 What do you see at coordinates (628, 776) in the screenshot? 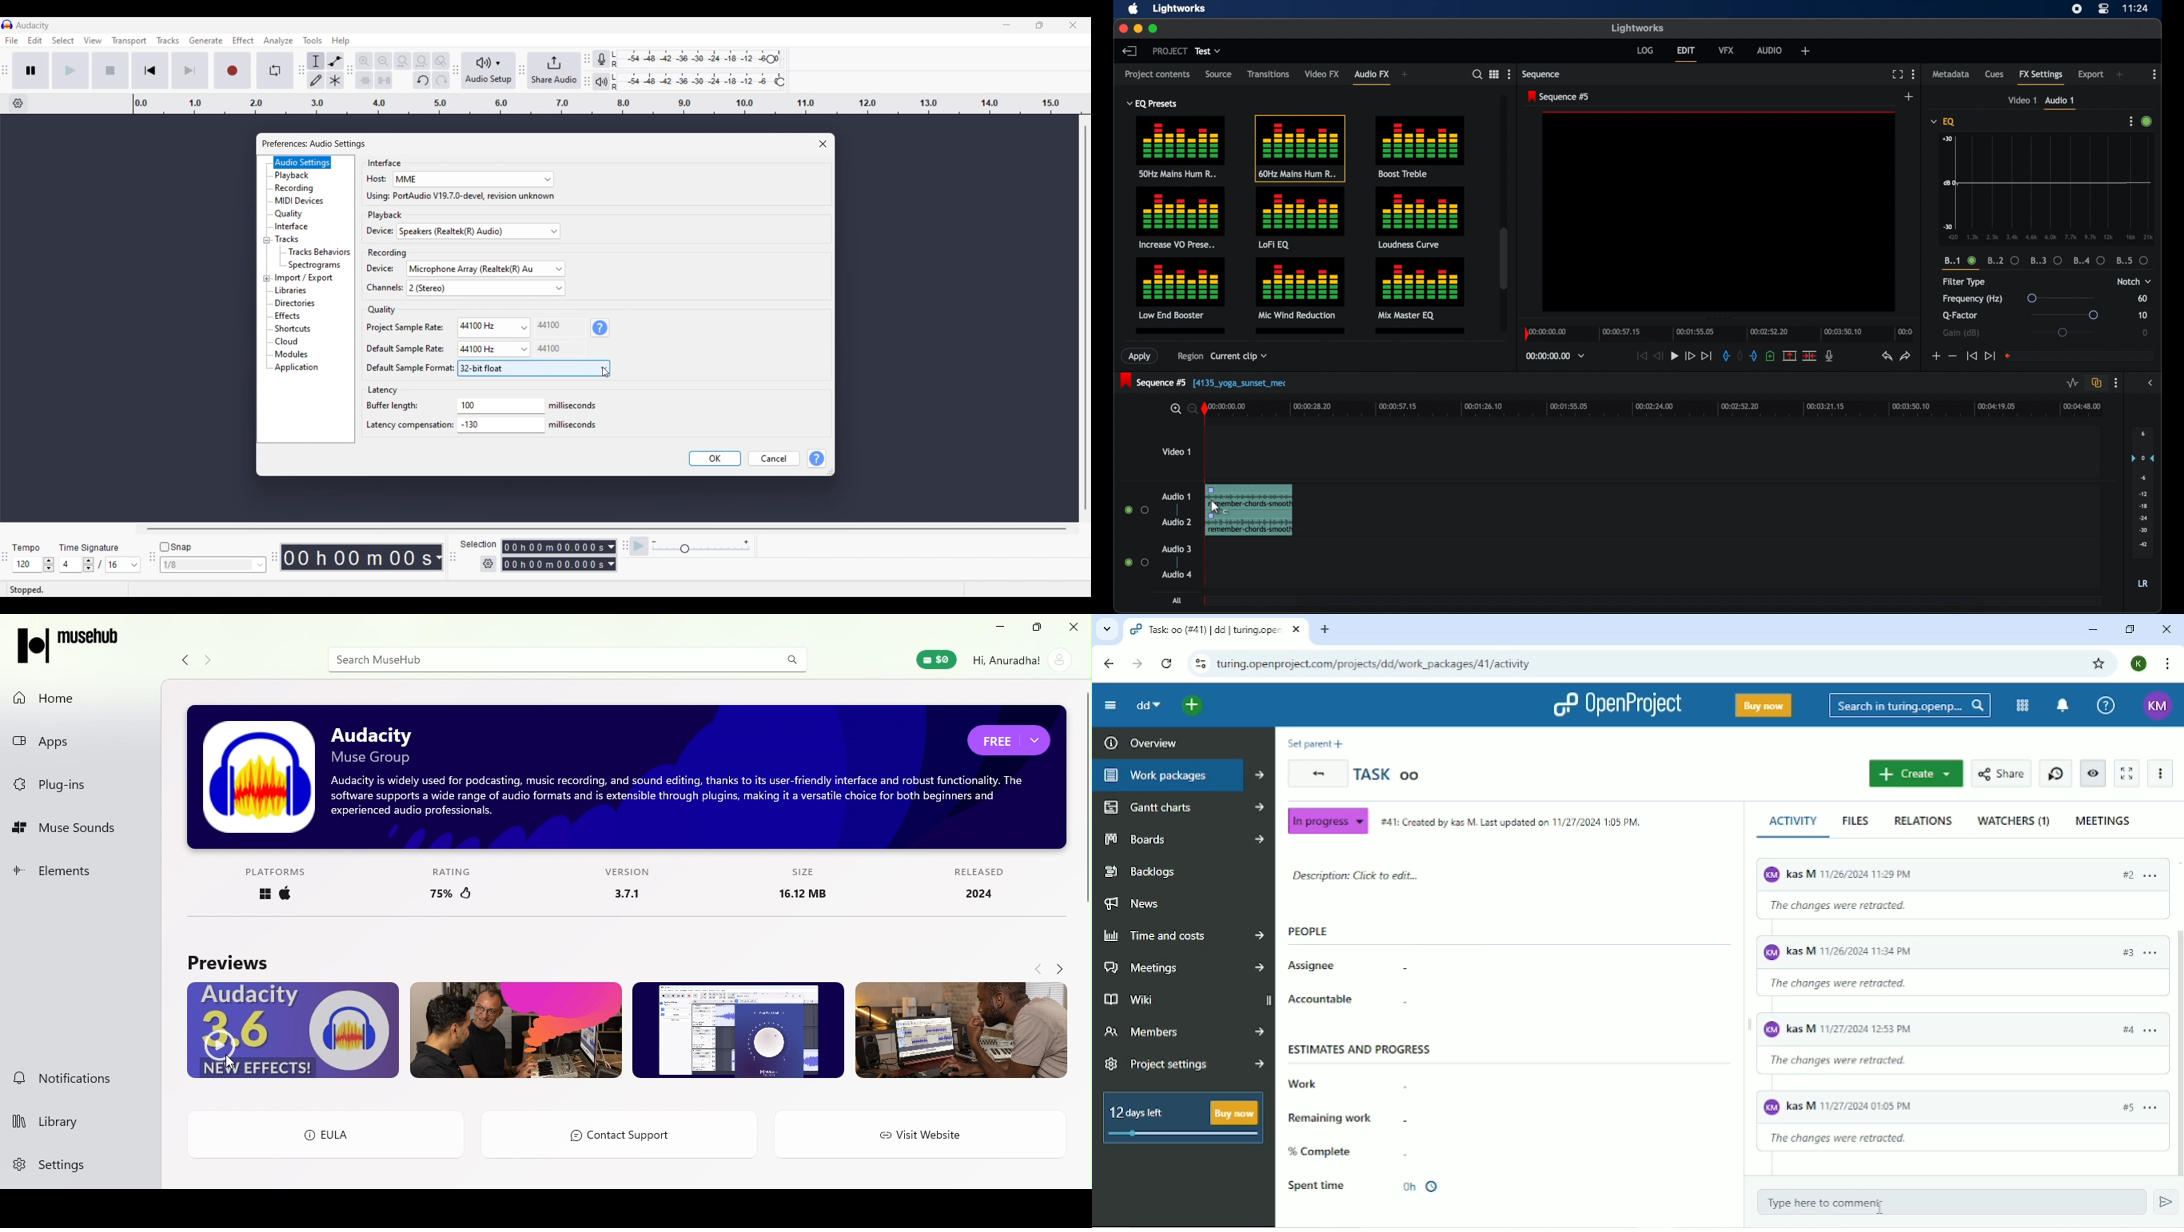
I see `ad` at bounding box center [628, 776].